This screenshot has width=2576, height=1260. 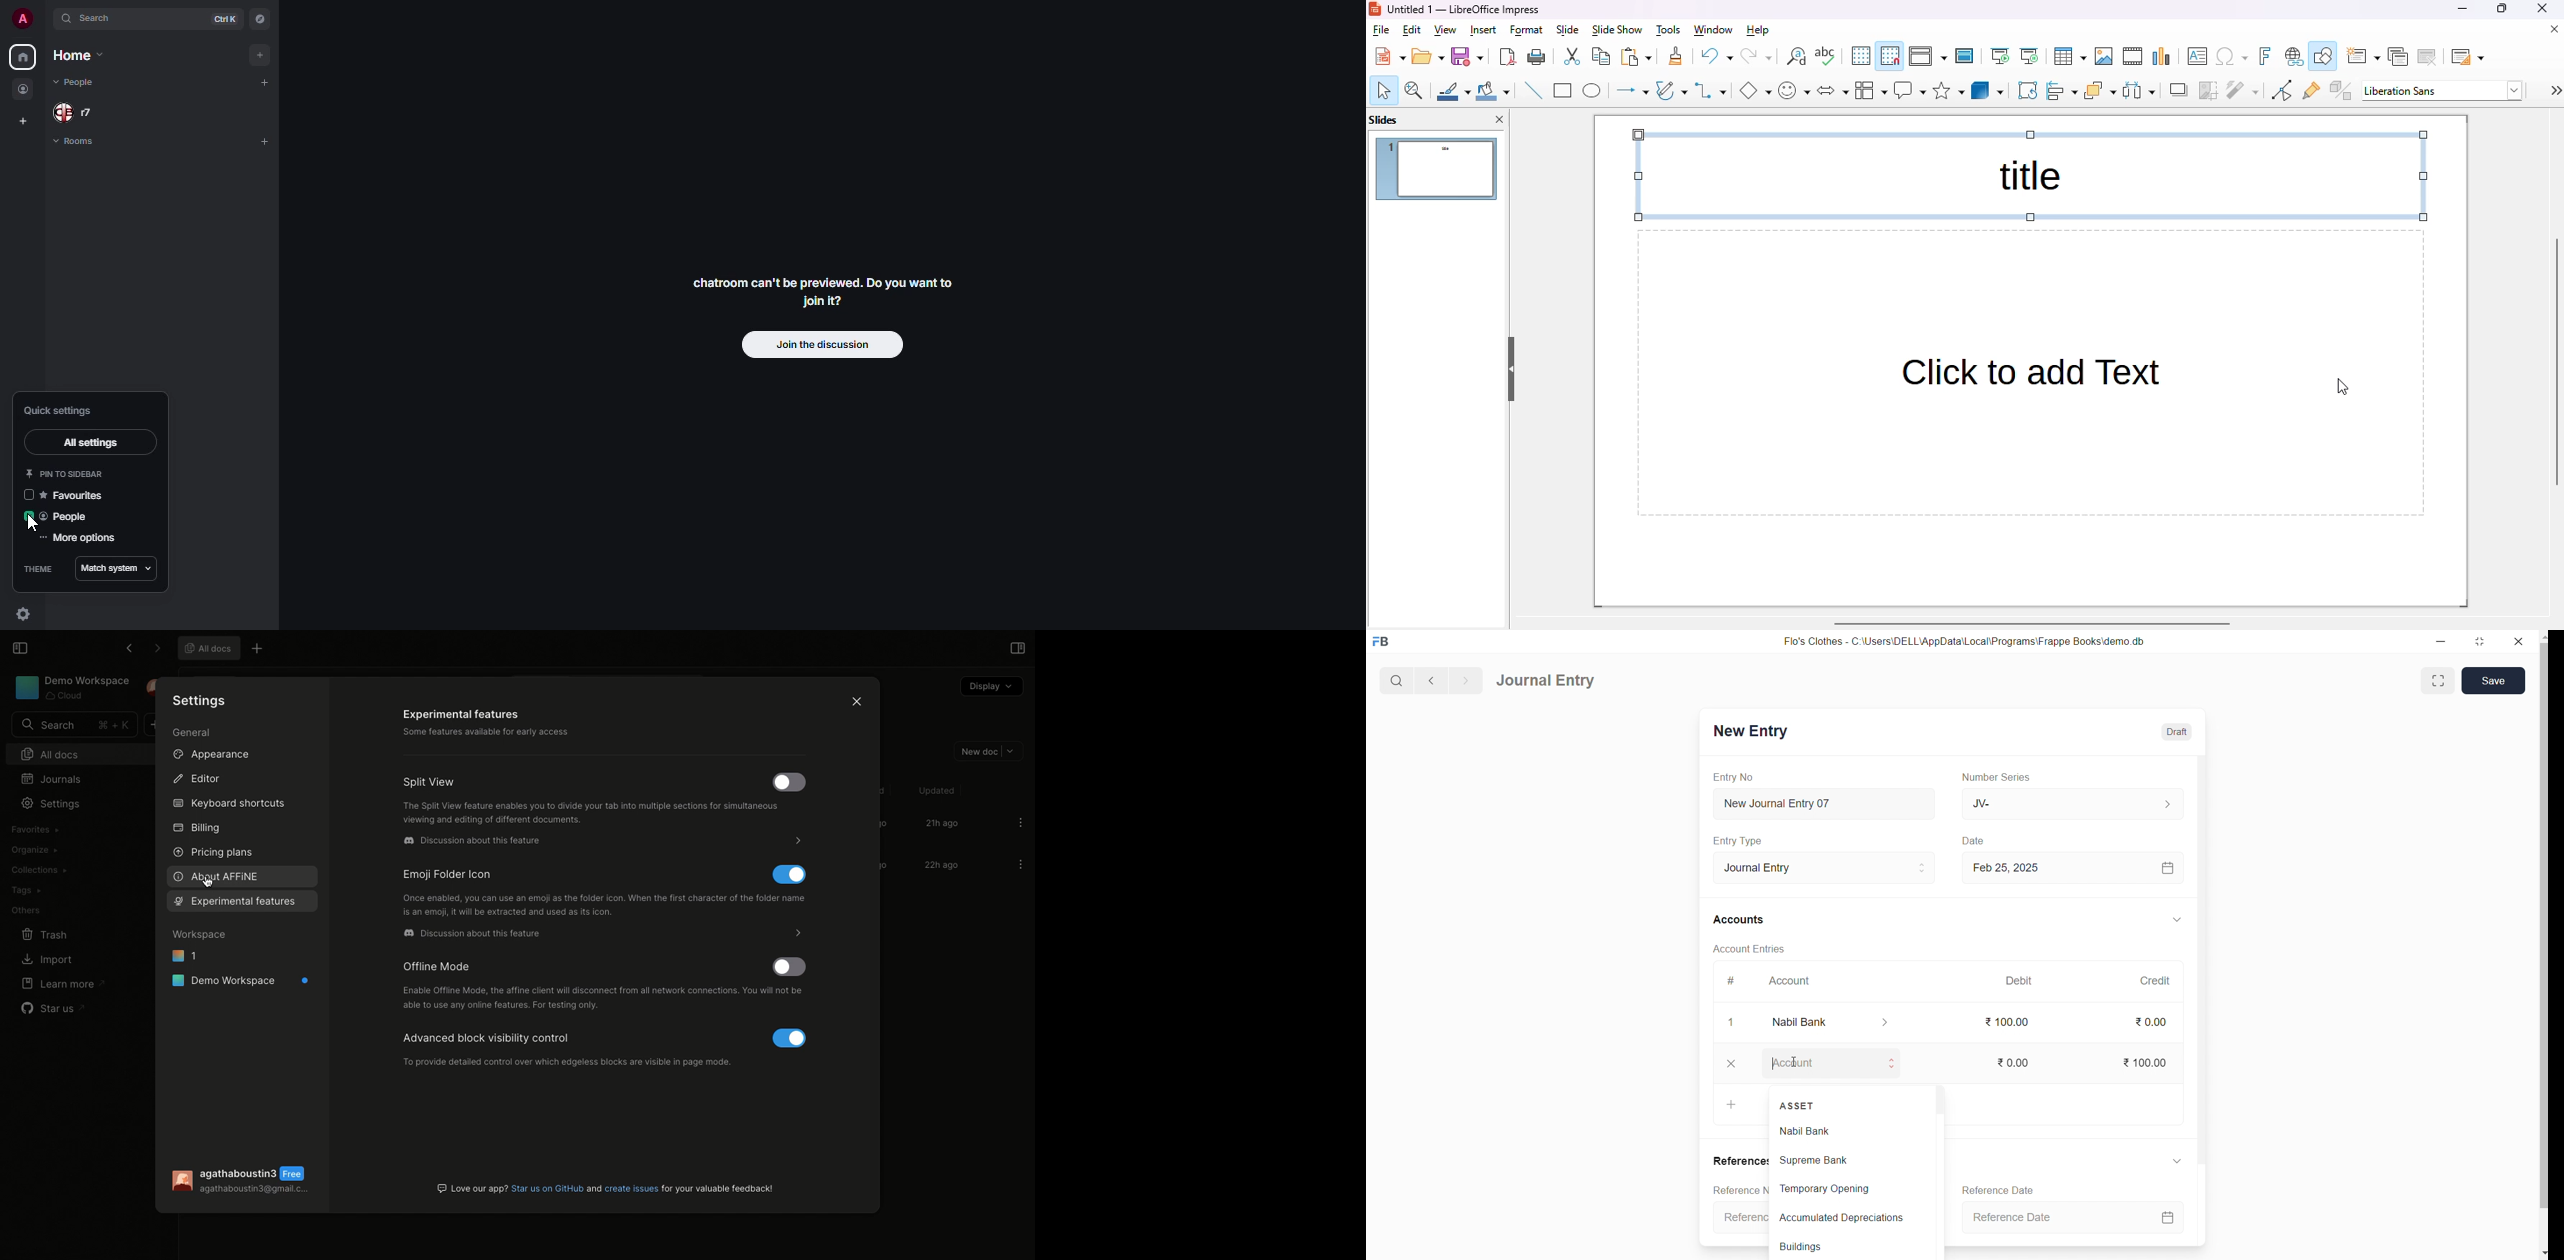 I want to click on slide 1, so click(x=1438, y=169).